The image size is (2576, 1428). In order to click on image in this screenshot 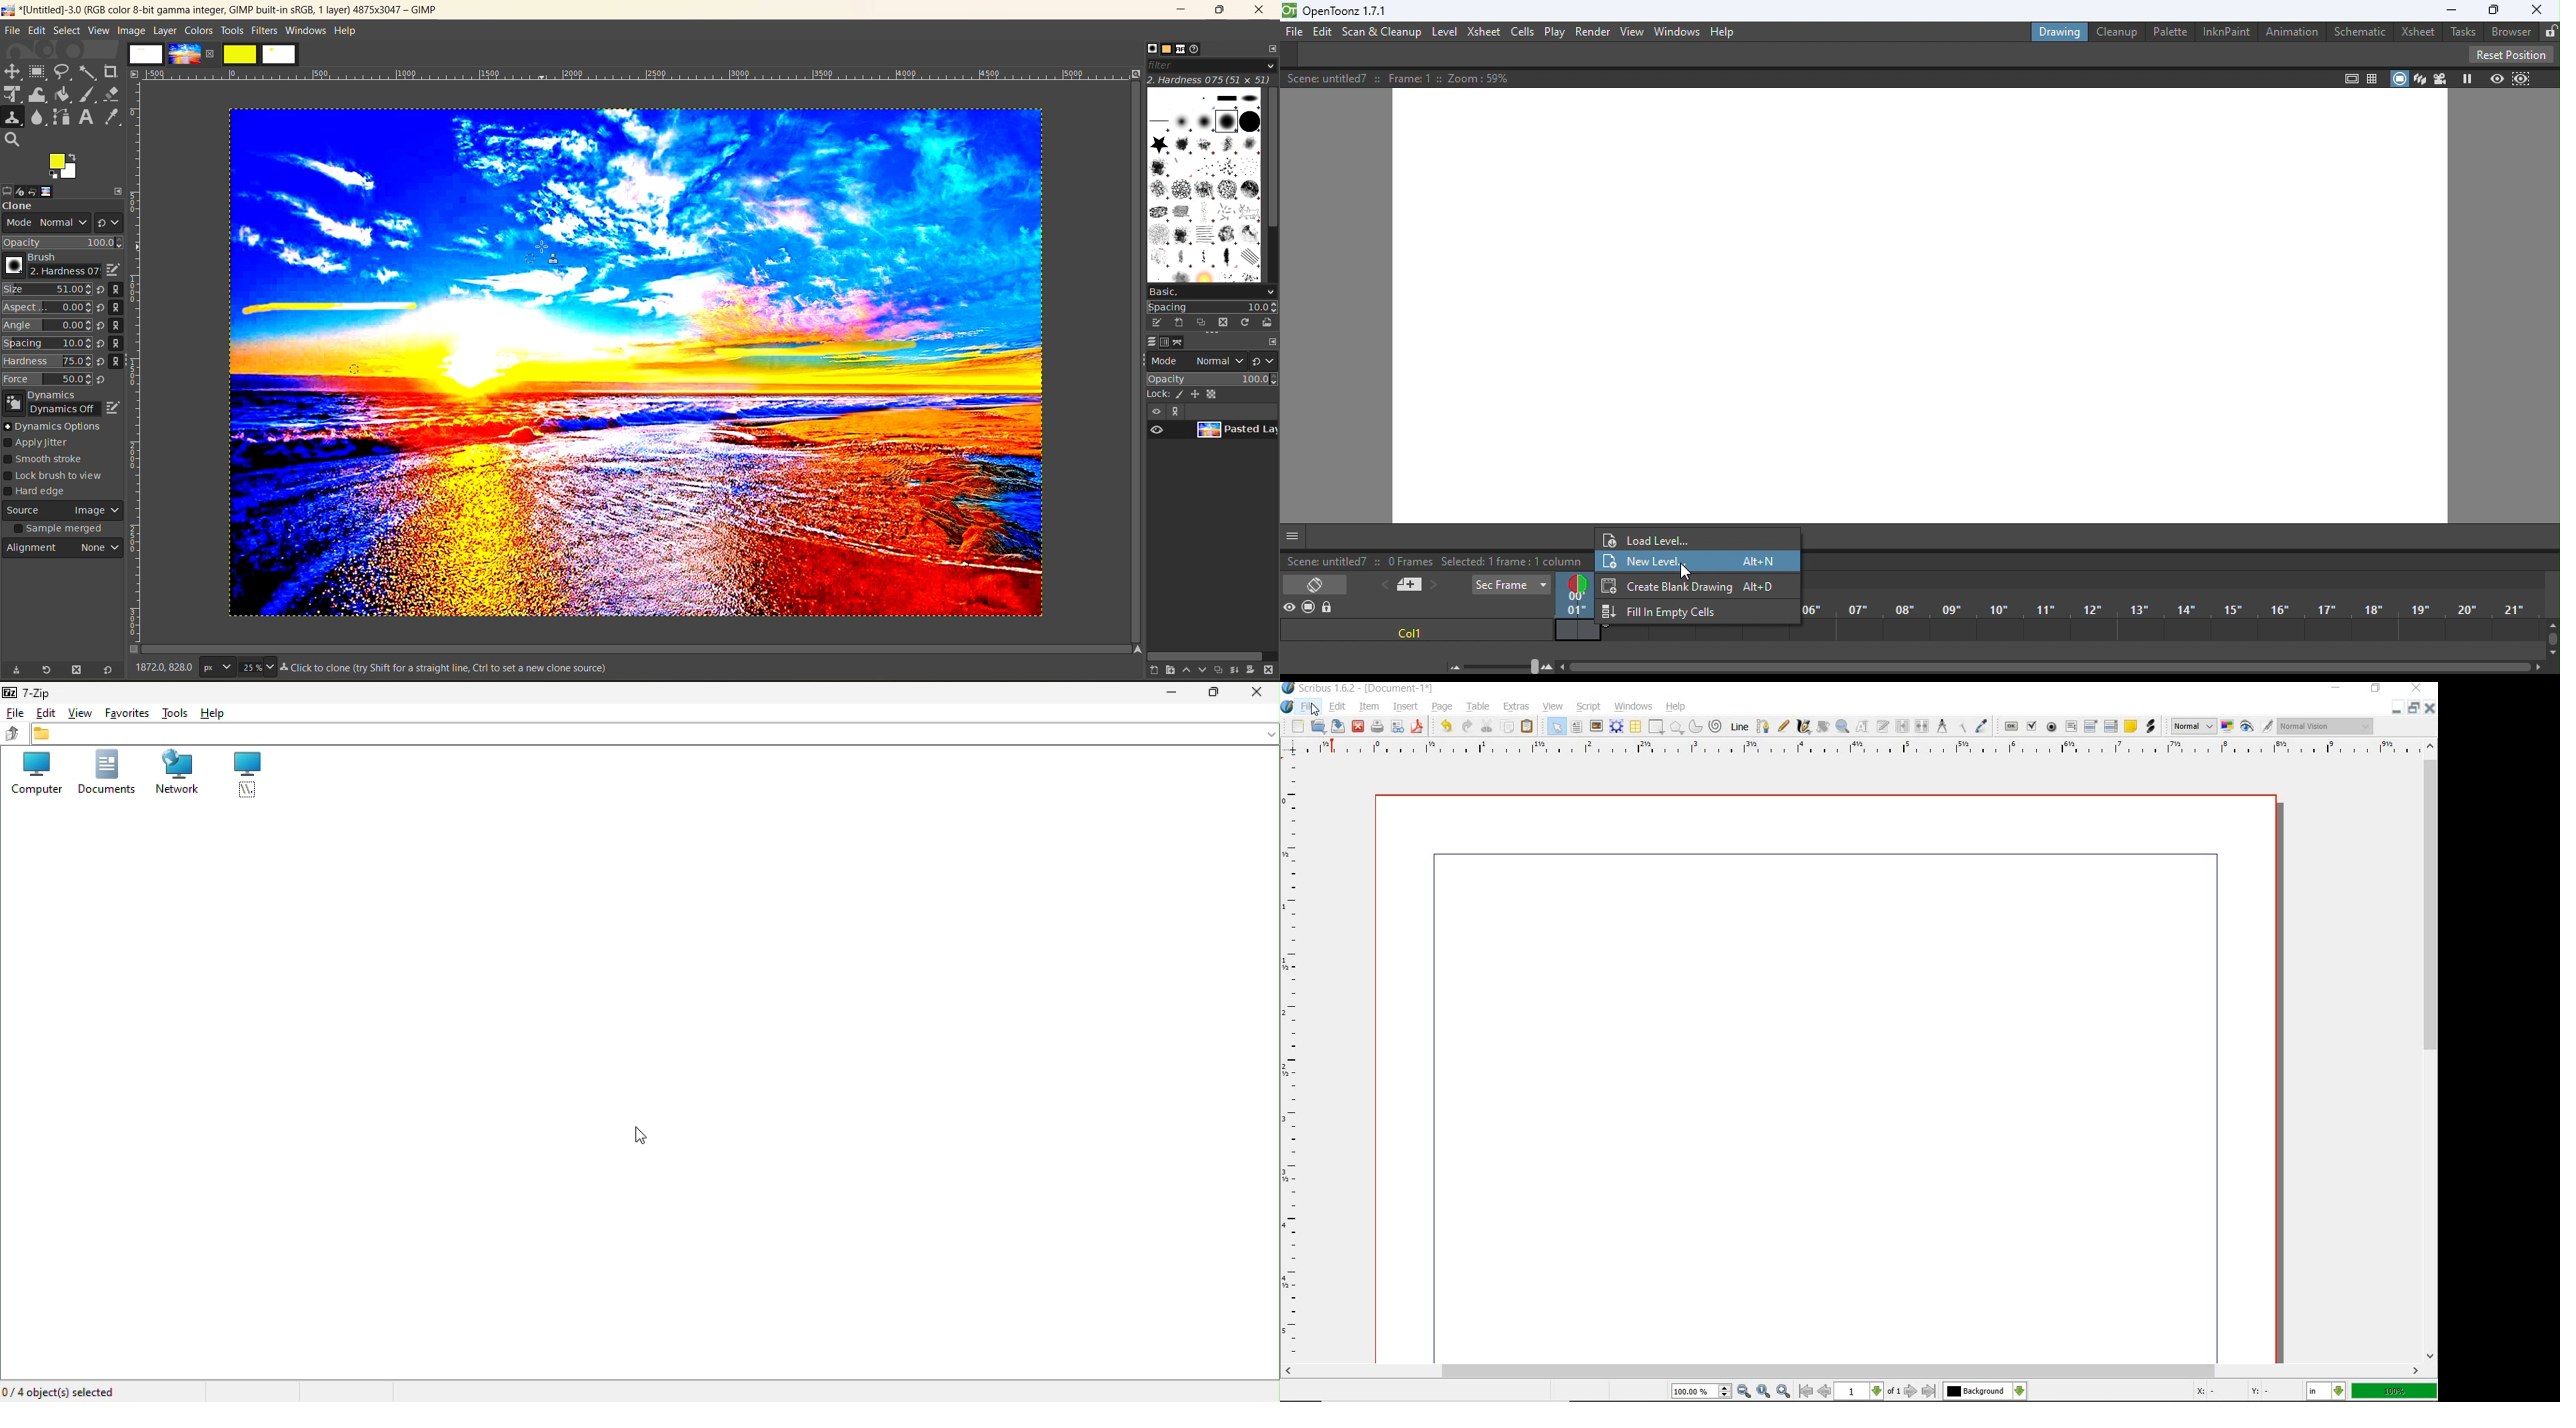, I will do `click(58, 191)`.